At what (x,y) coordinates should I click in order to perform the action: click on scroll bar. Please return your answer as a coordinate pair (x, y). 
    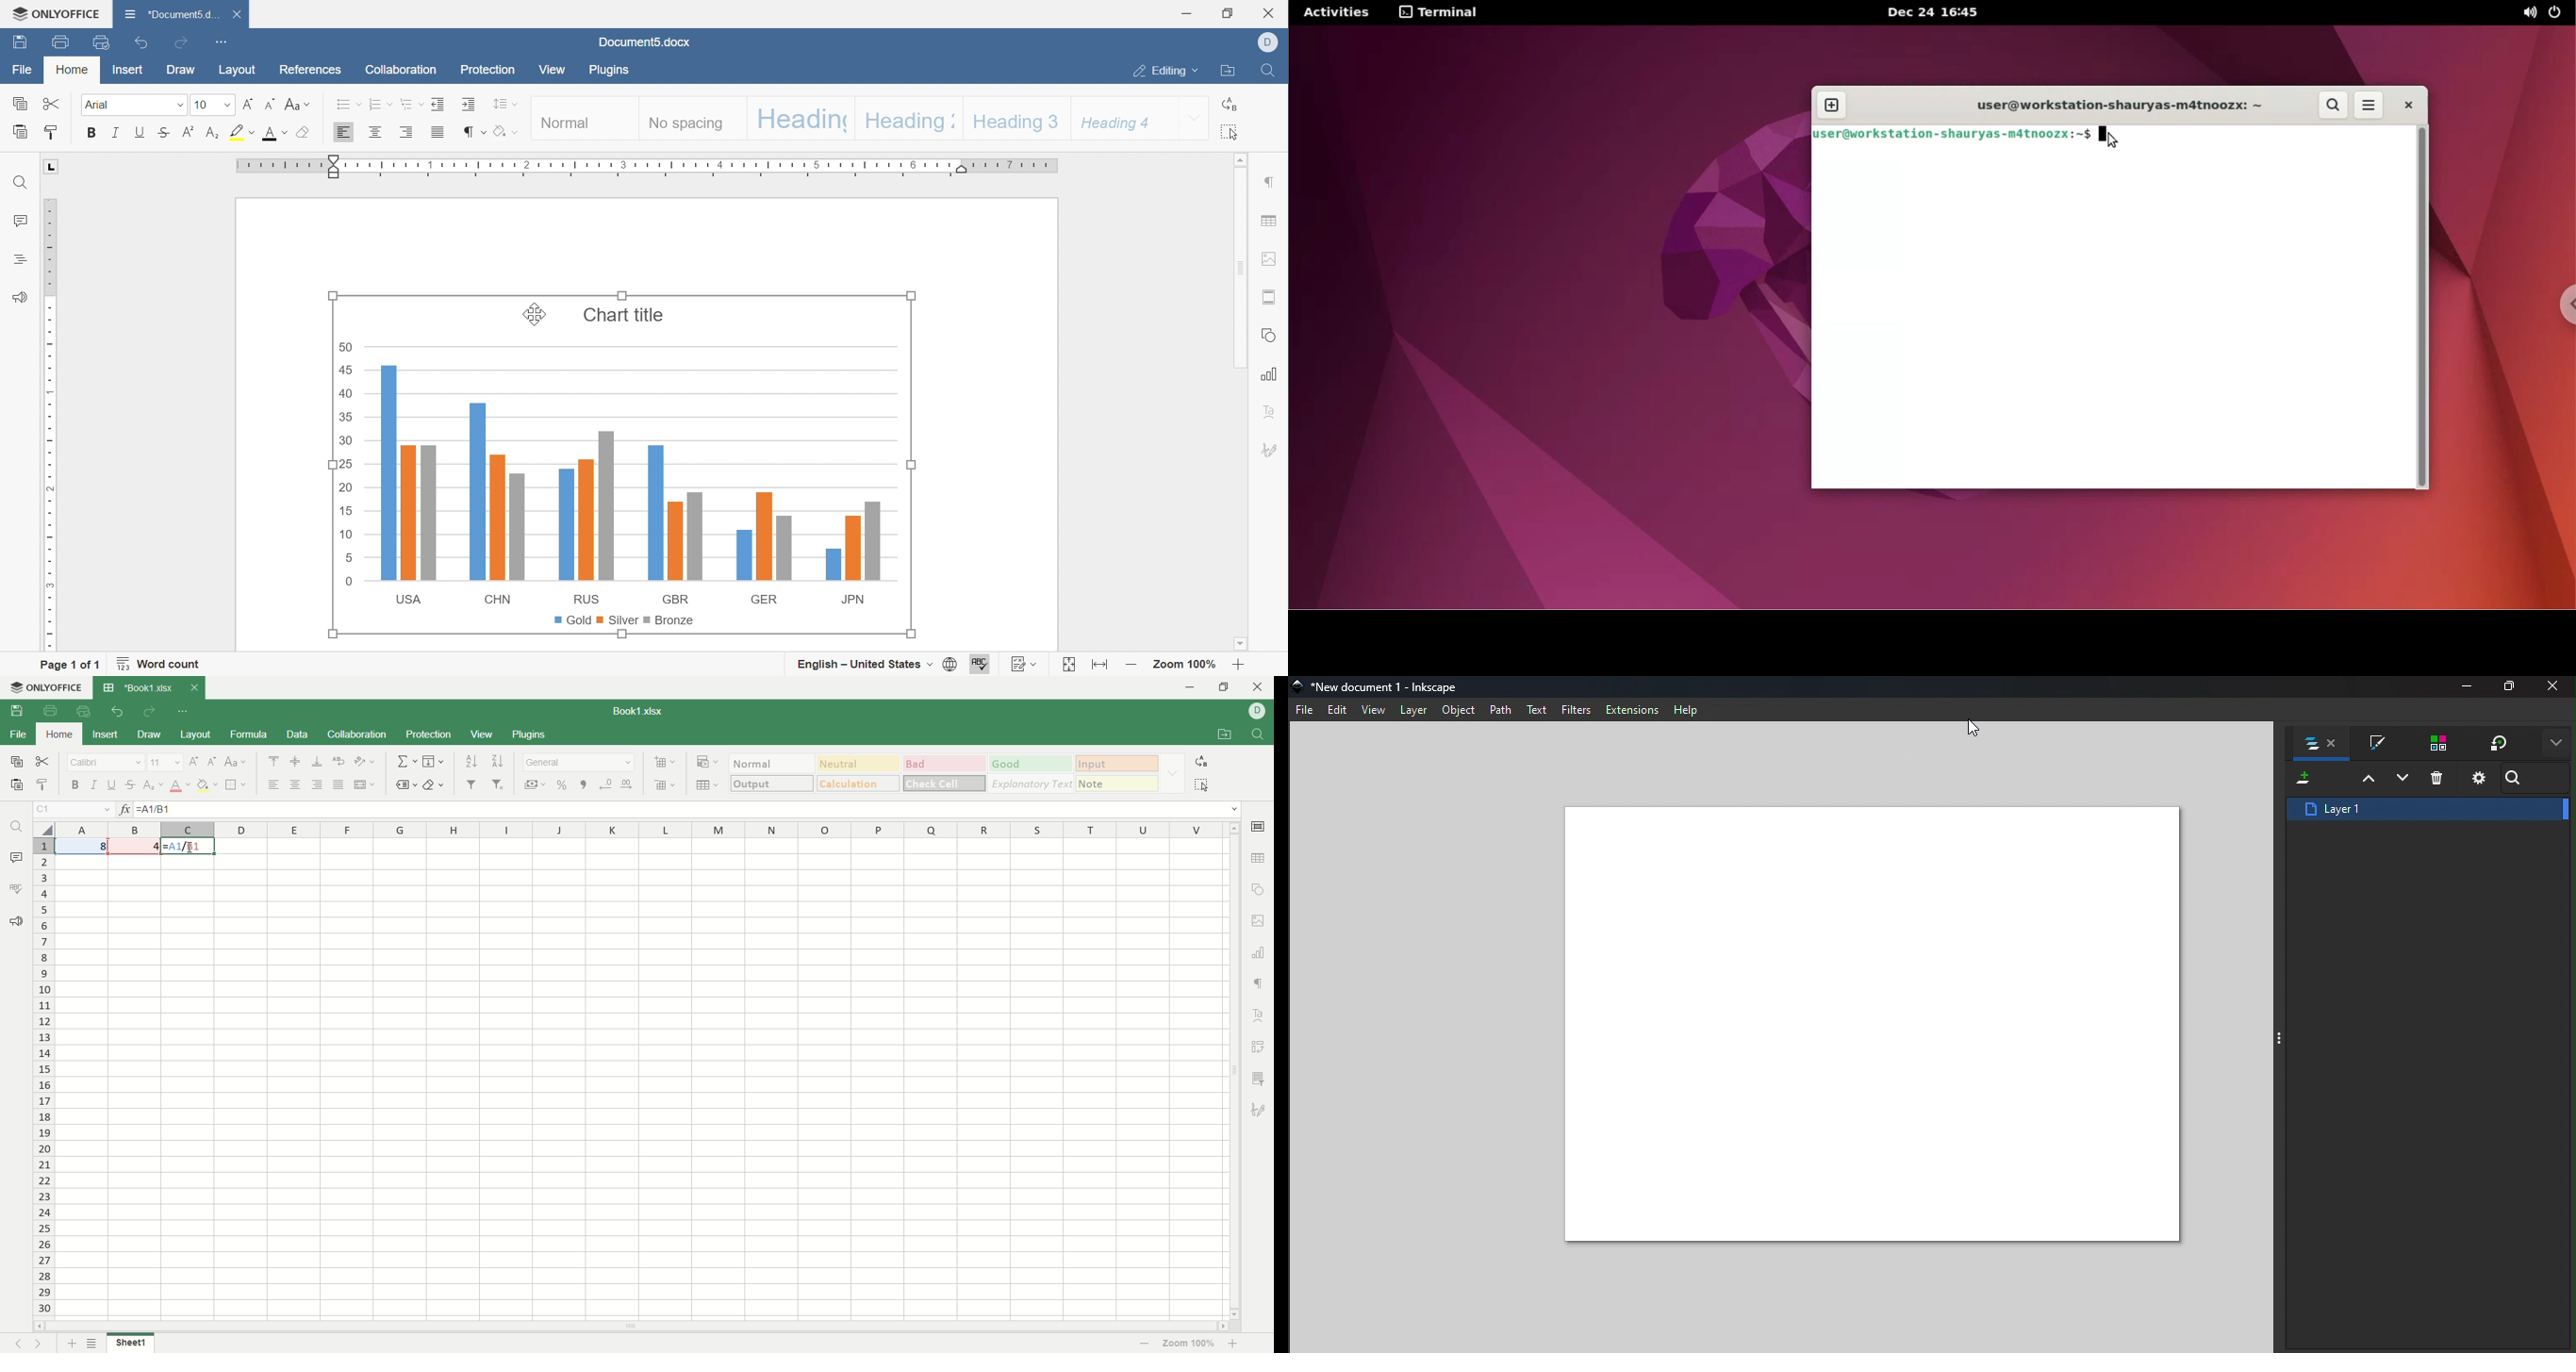
    Looking at the image, I should click on (1239, 262).